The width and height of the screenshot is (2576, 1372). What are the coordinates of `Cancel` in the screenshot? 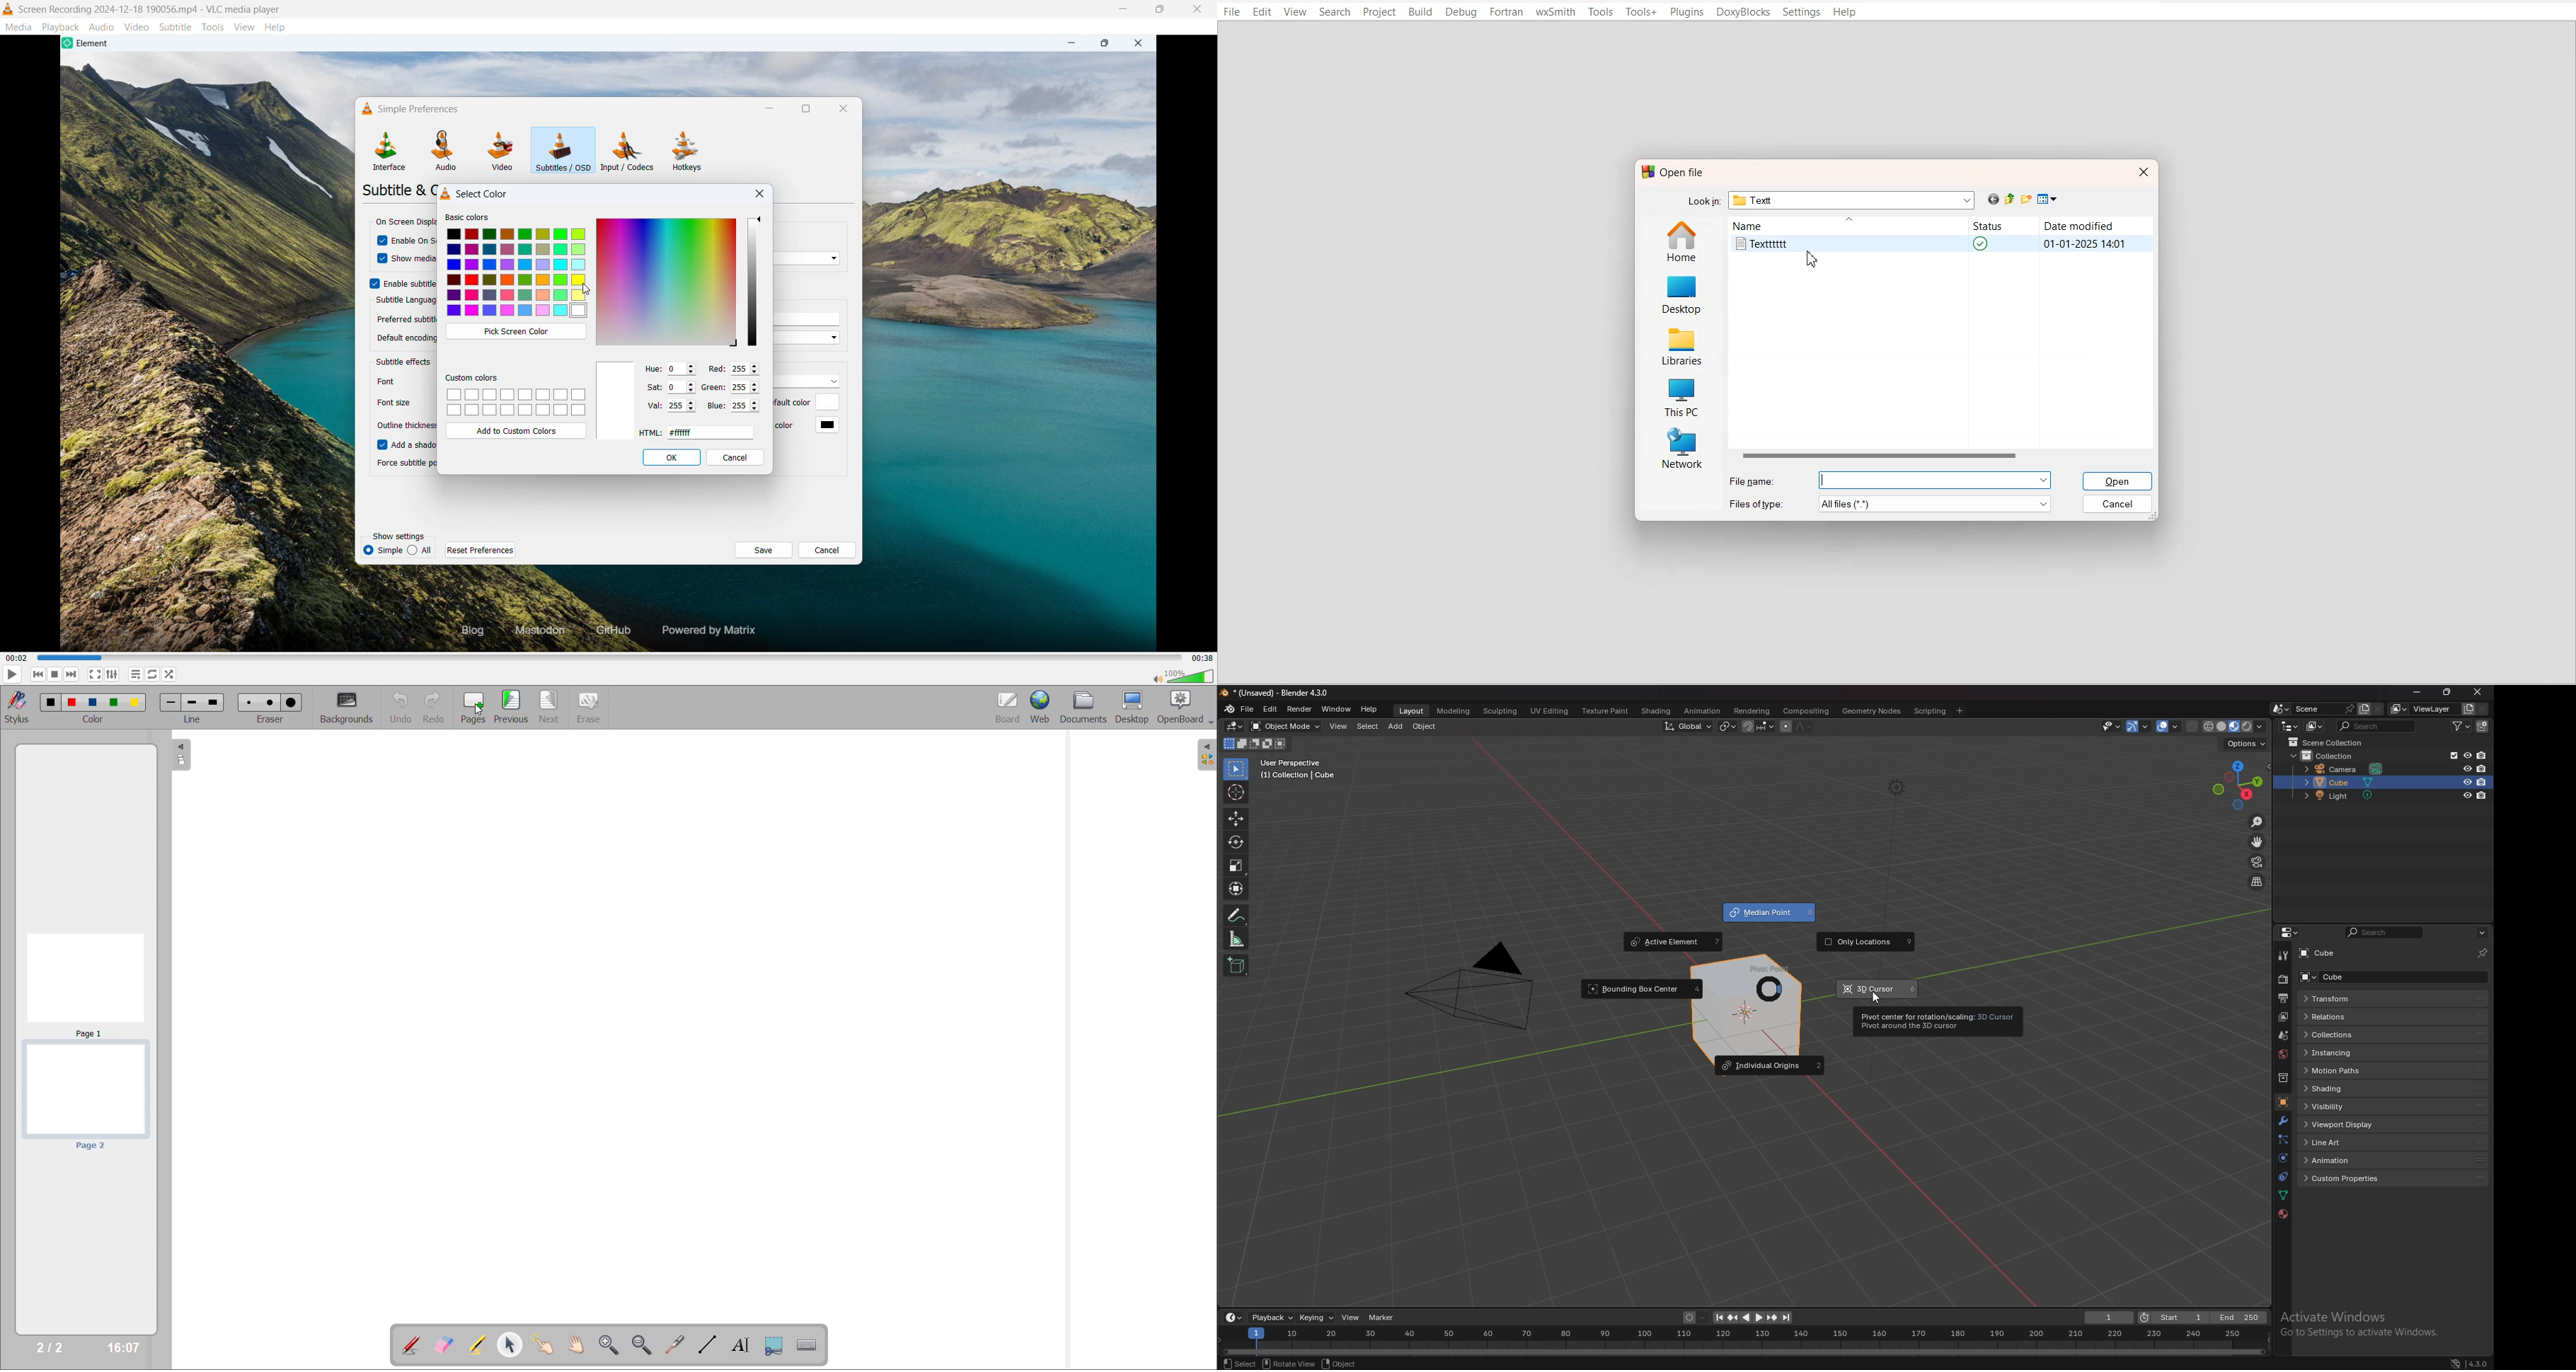 It's located at (2117, 502).